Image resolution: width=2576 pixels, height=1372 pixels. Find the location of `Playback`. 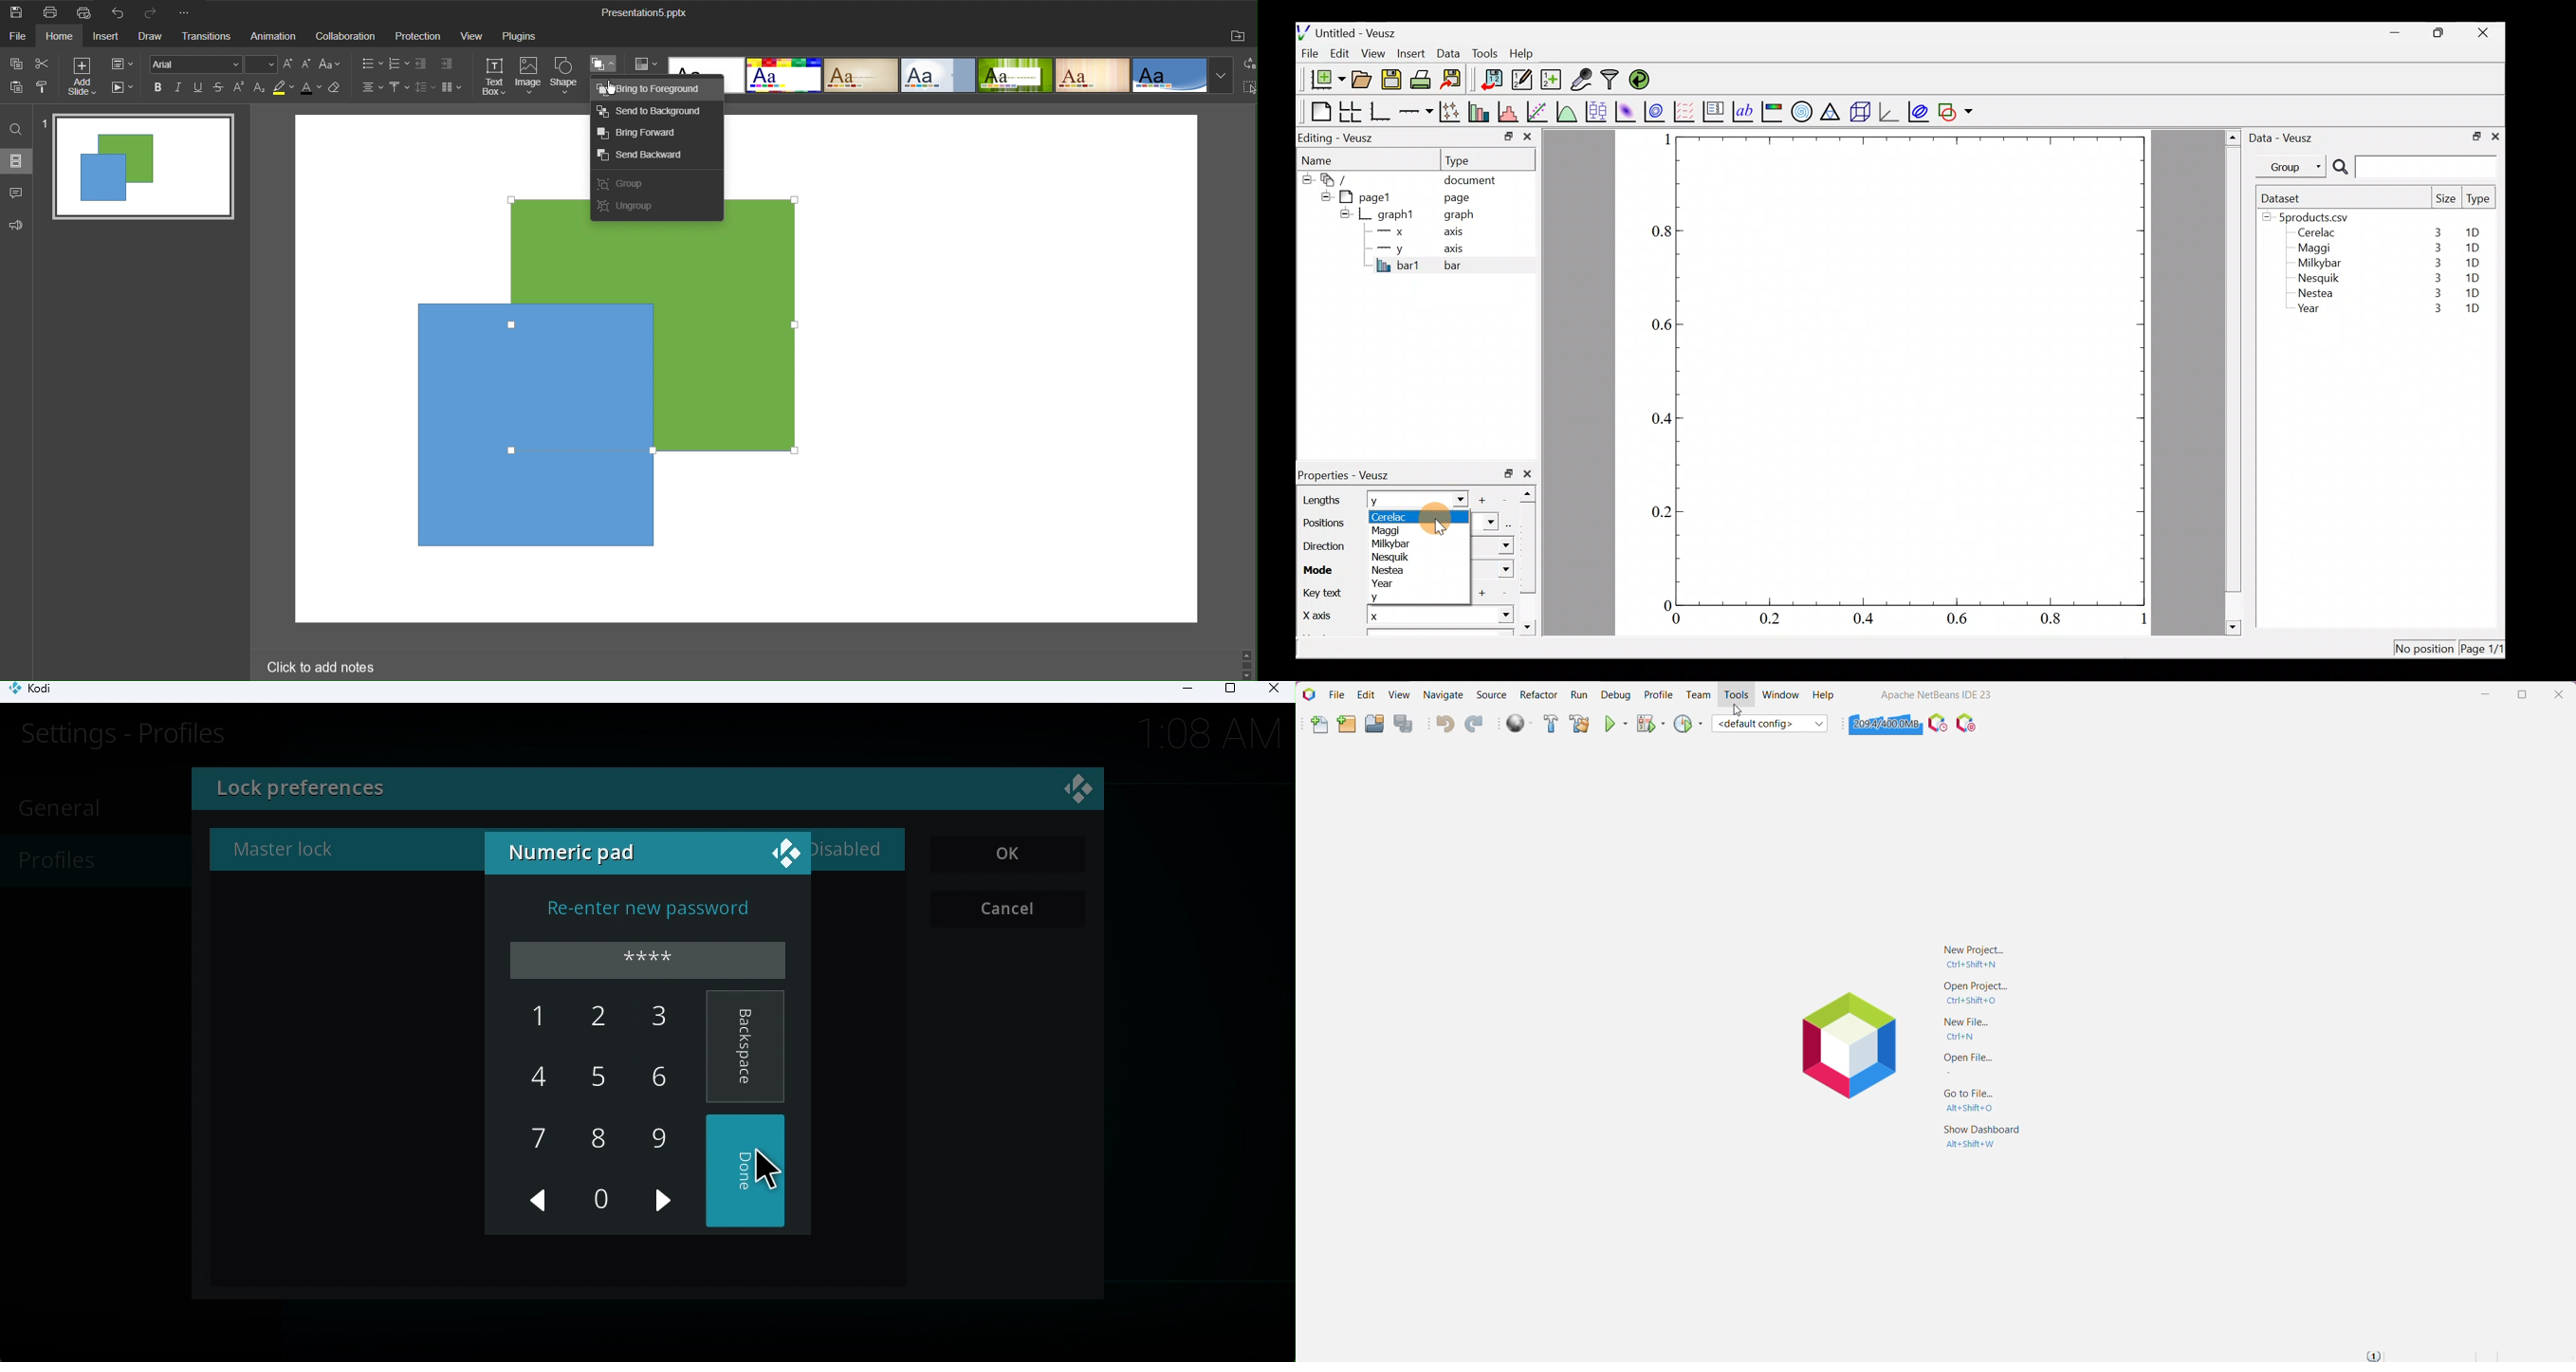

Playback is located at coordinates (124, 89).